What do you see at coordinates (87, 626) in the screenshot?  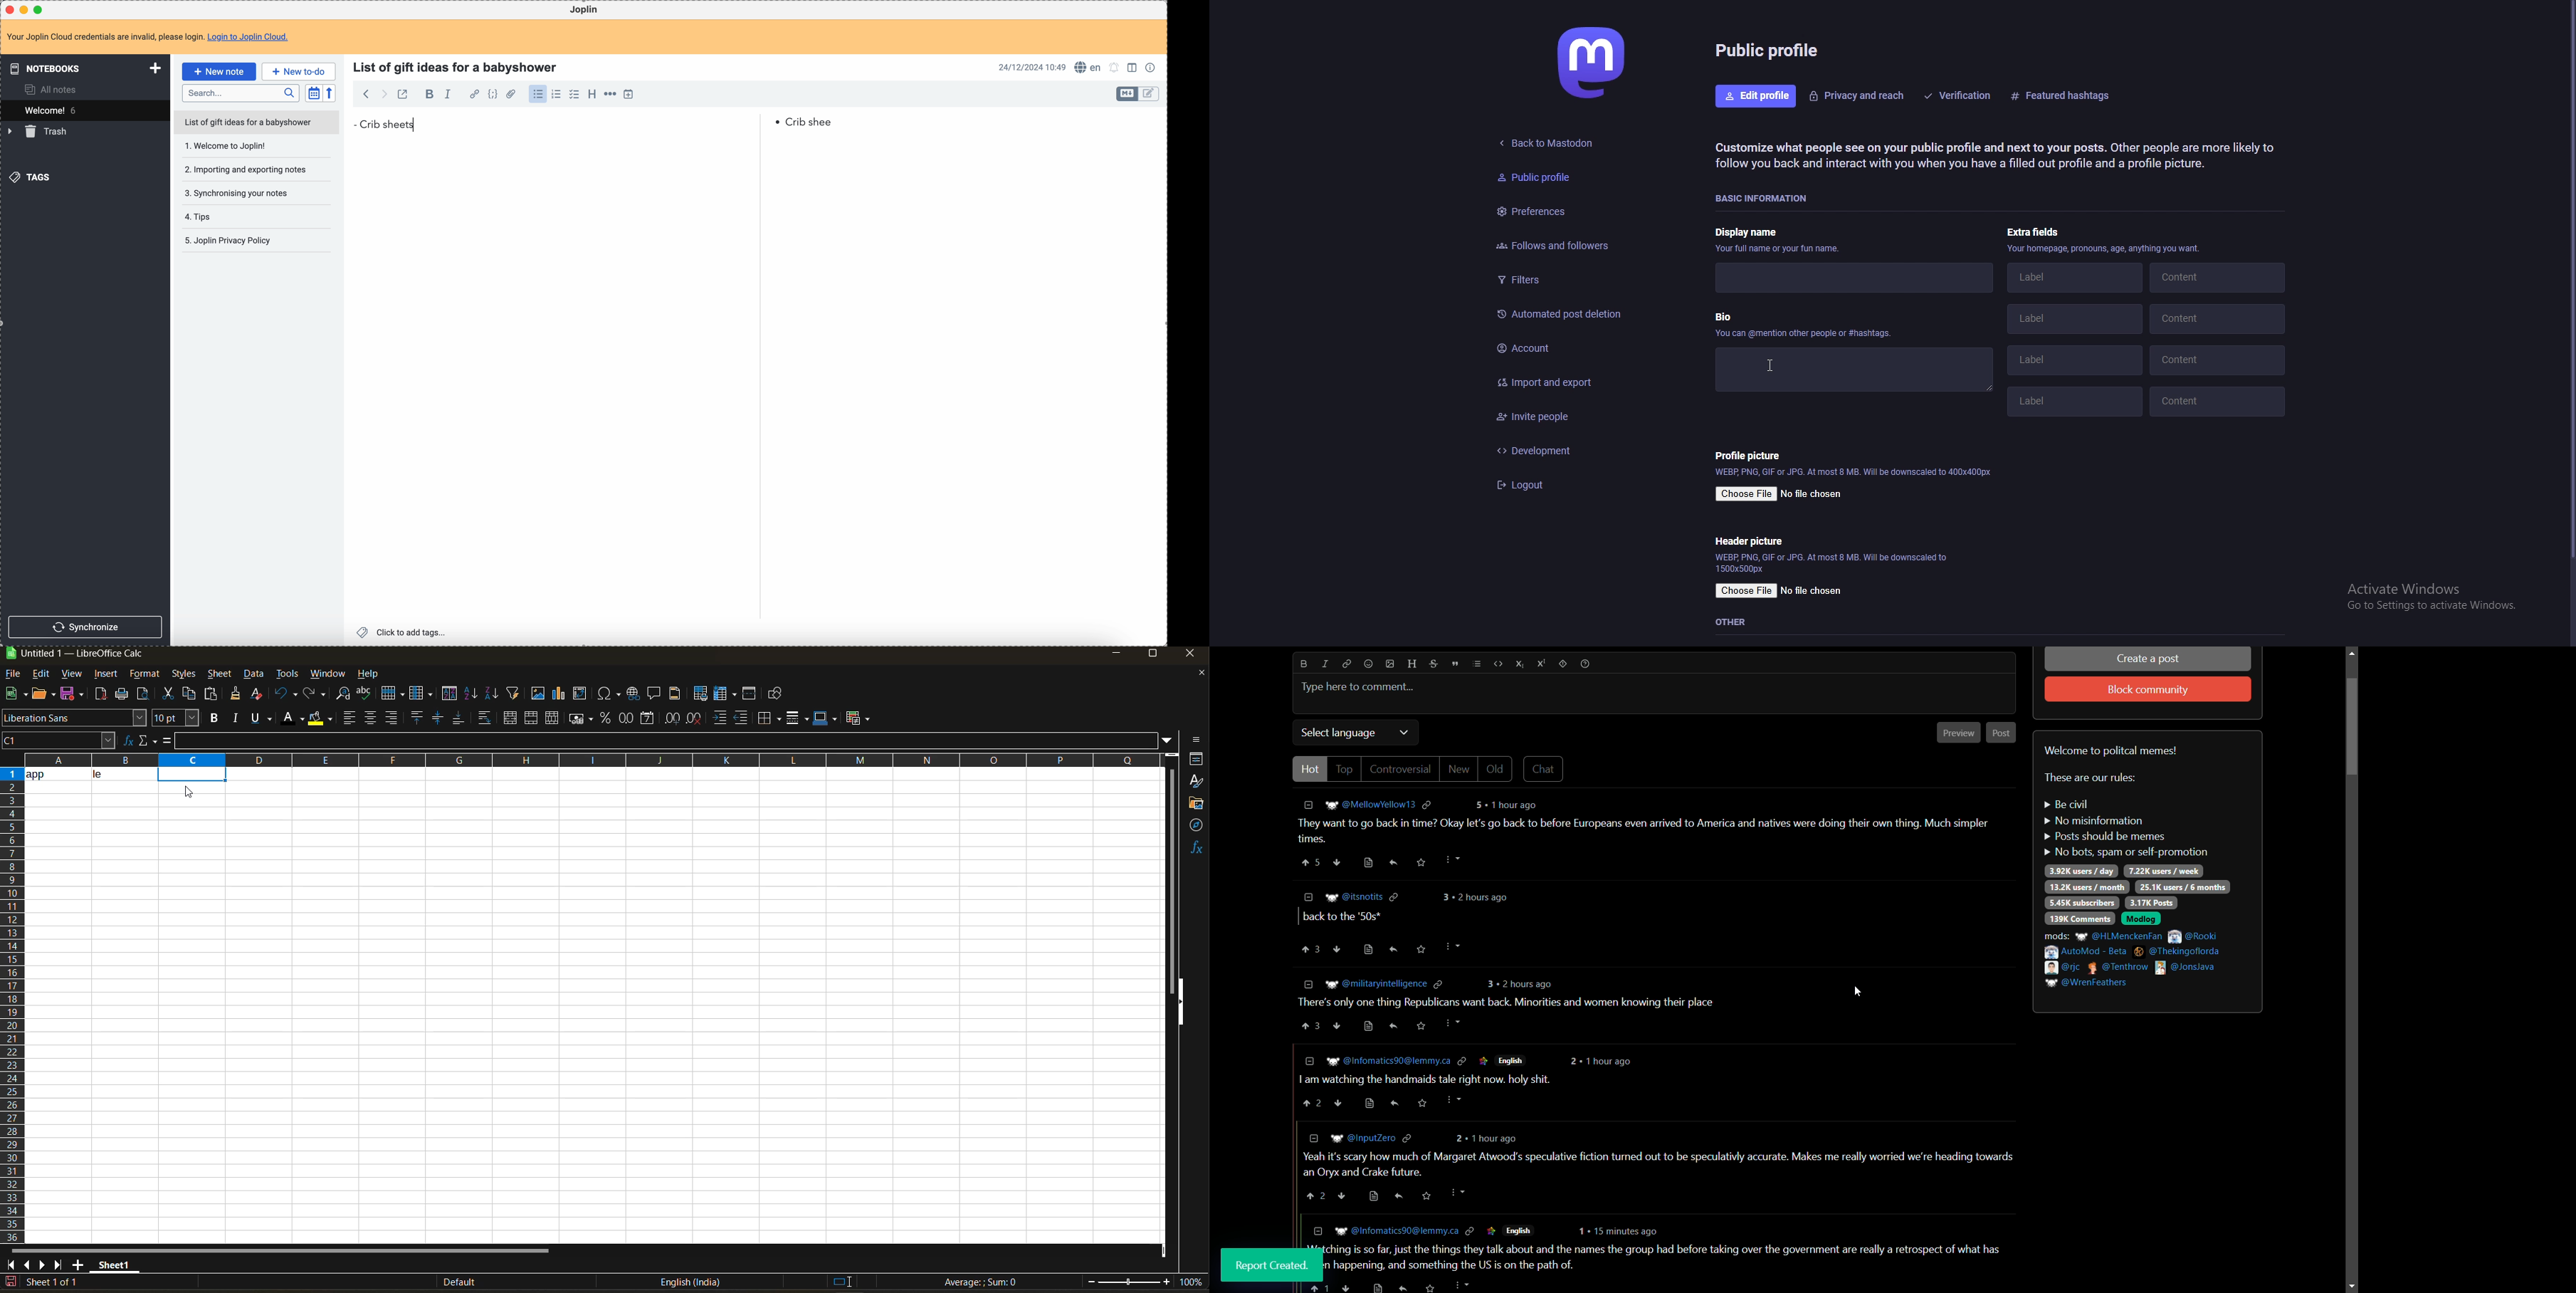 I see `synchronize` at bounding box center [87, 626].